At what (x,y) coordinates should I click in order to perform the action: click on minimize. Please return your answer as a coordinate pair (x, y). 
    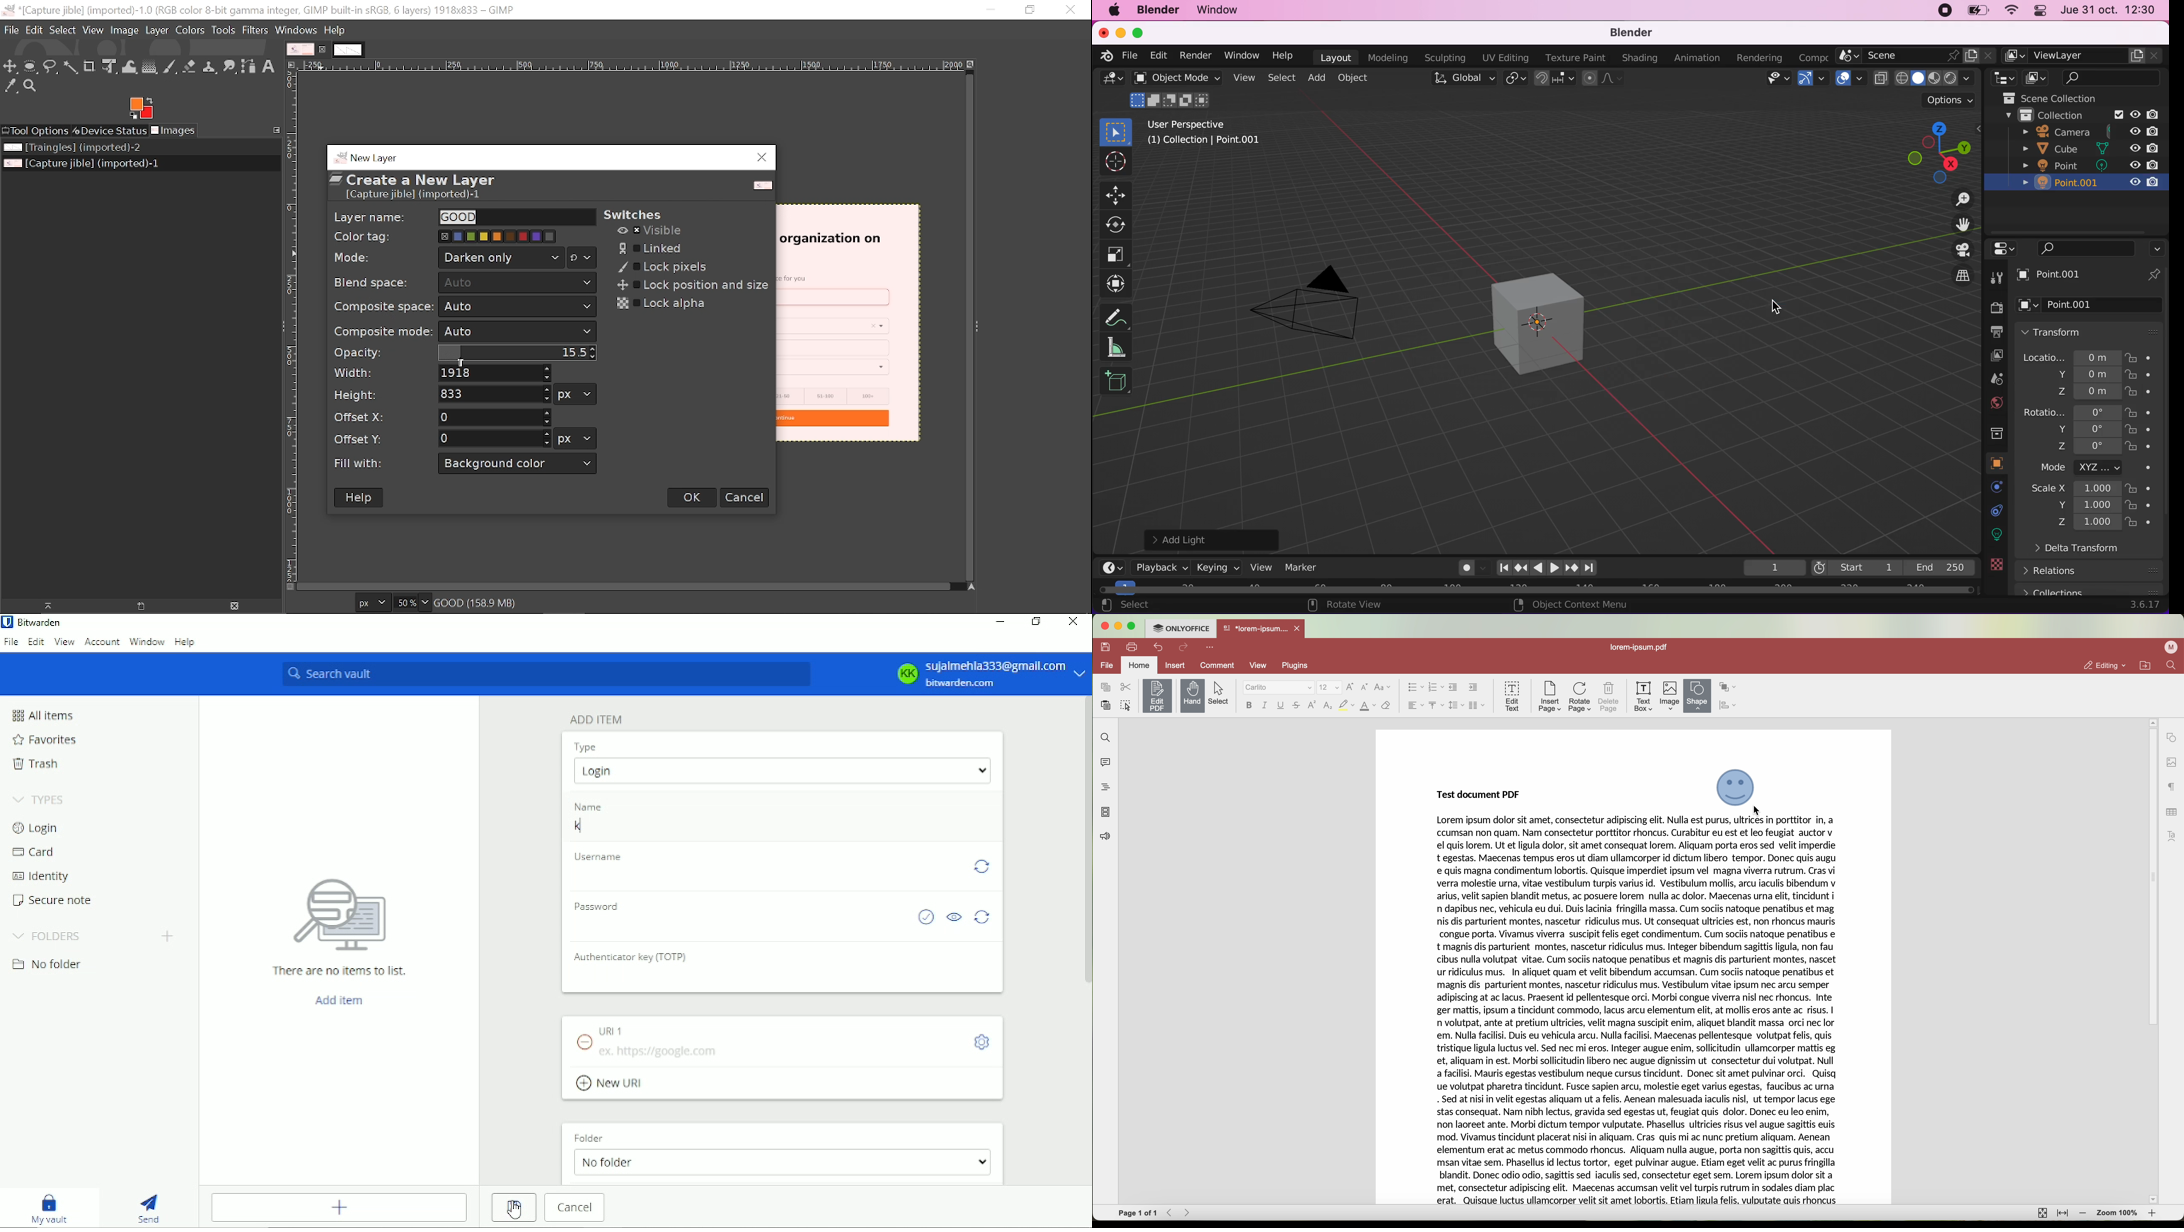
    Looking at the image, I should click on (1120, 32).